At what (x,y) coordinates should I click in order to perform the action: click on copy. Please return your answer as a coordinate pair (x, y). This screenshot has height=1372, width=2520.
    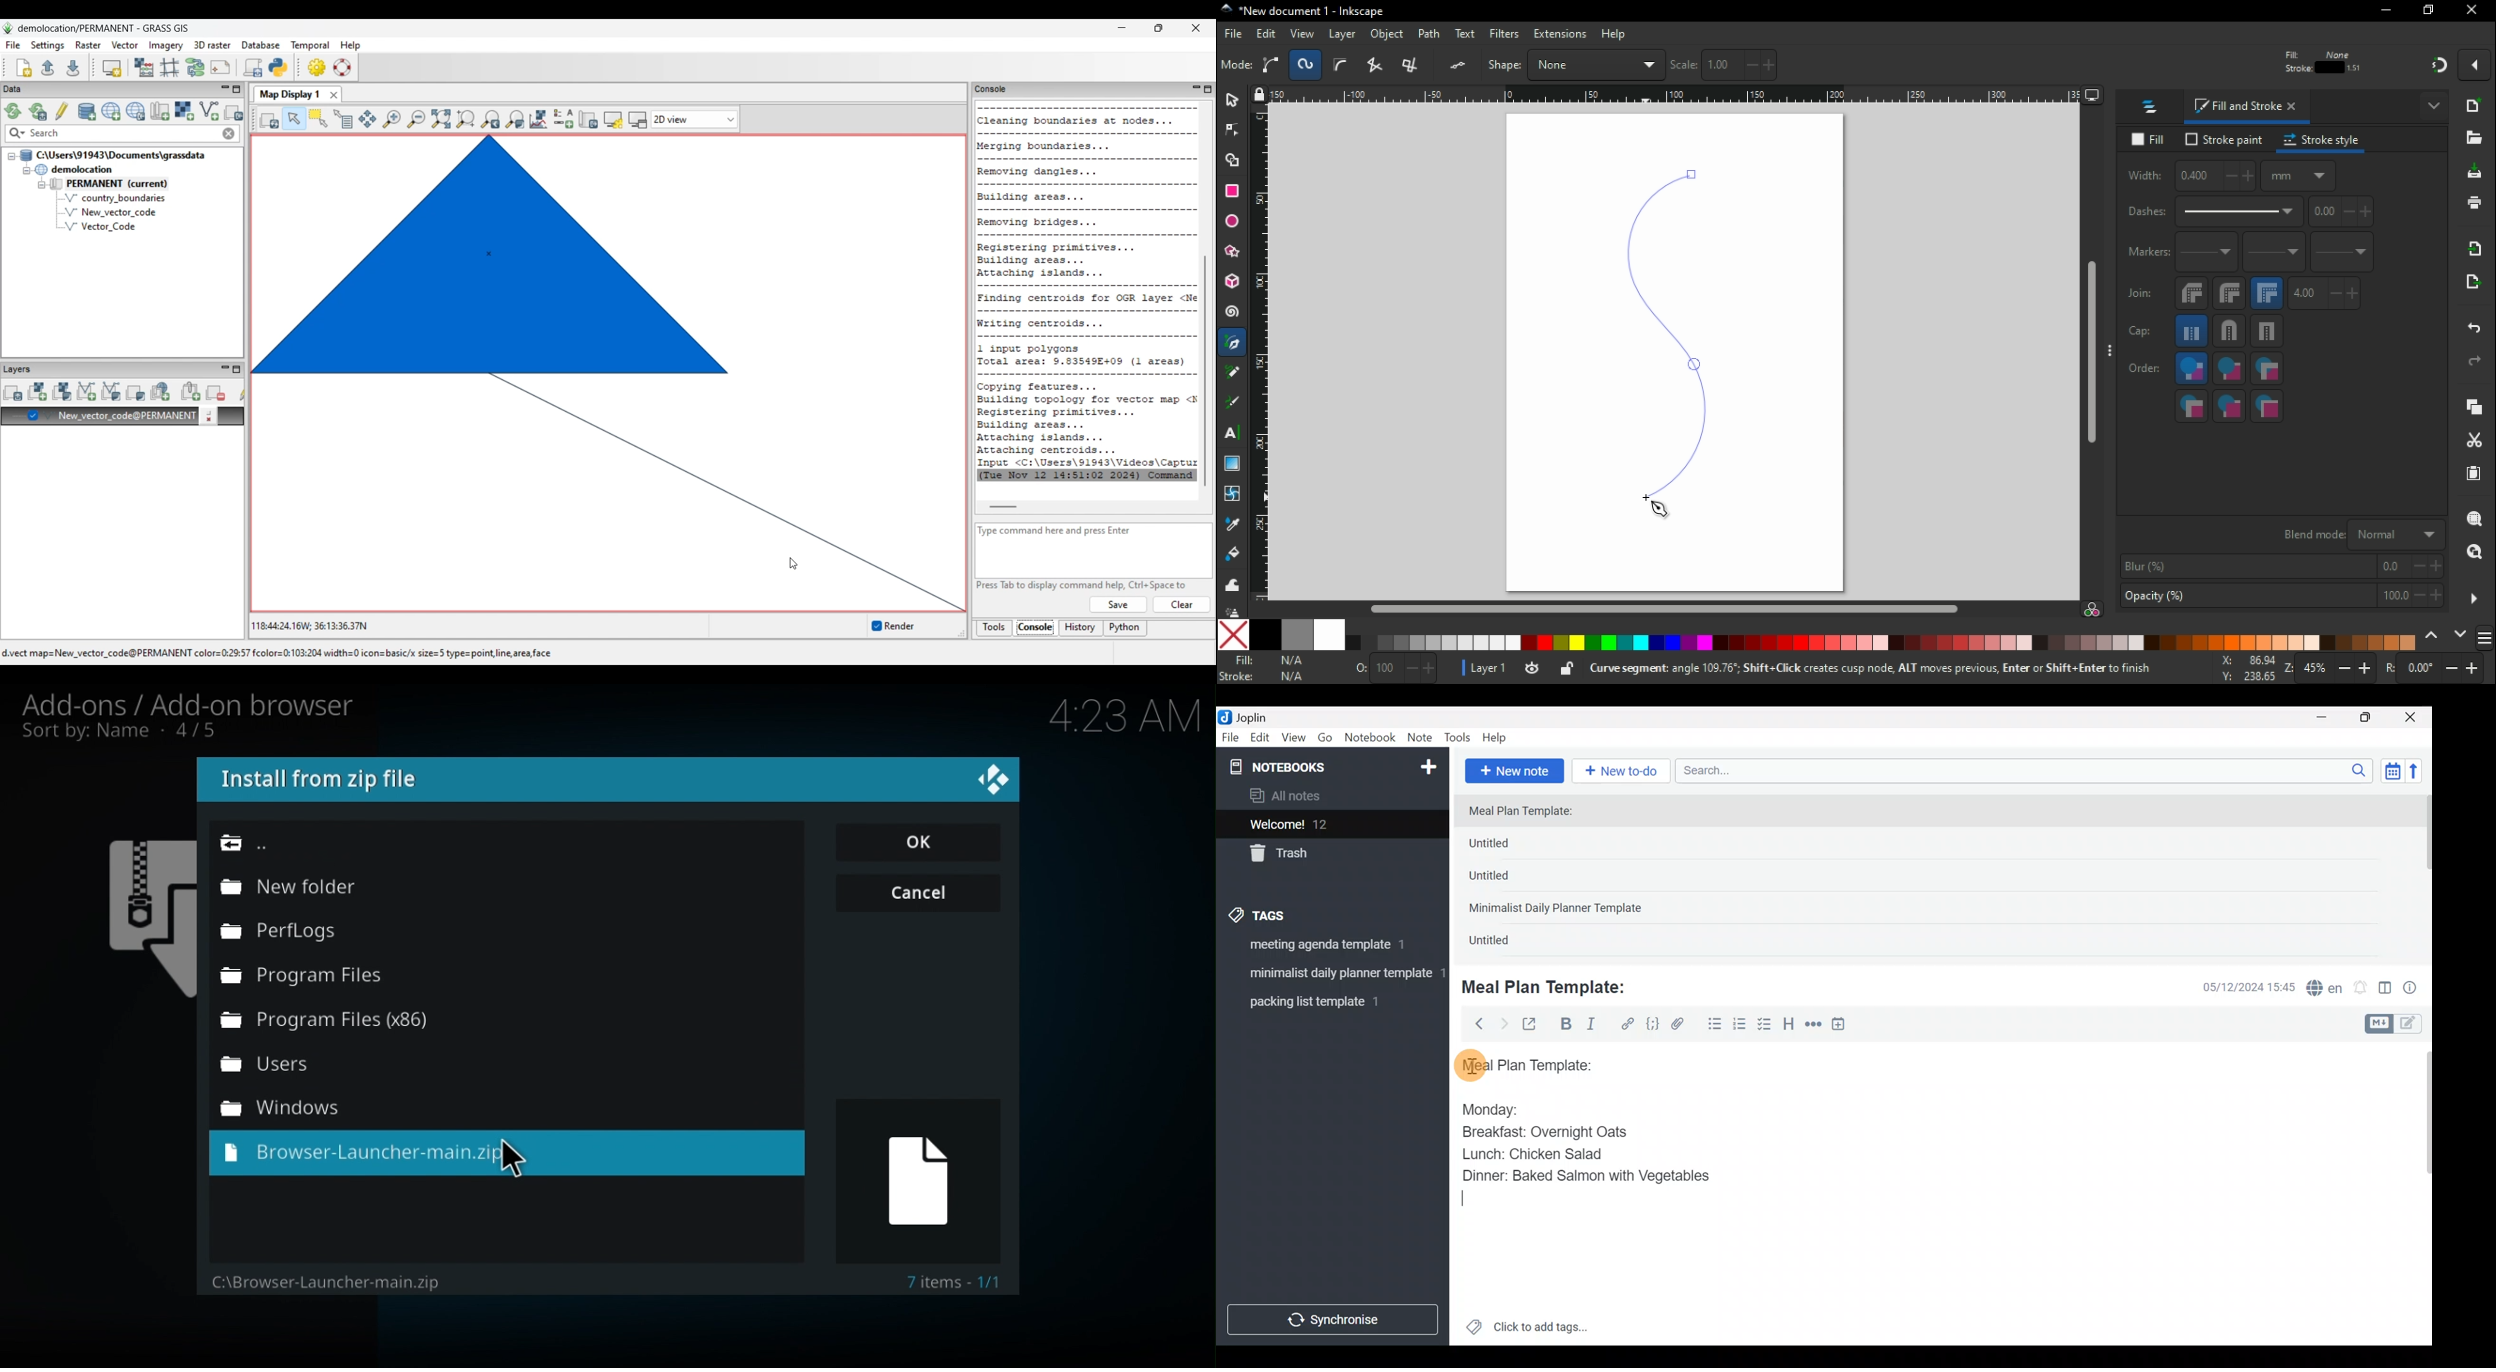
    Looking at the image, I should click on (2479, 409).